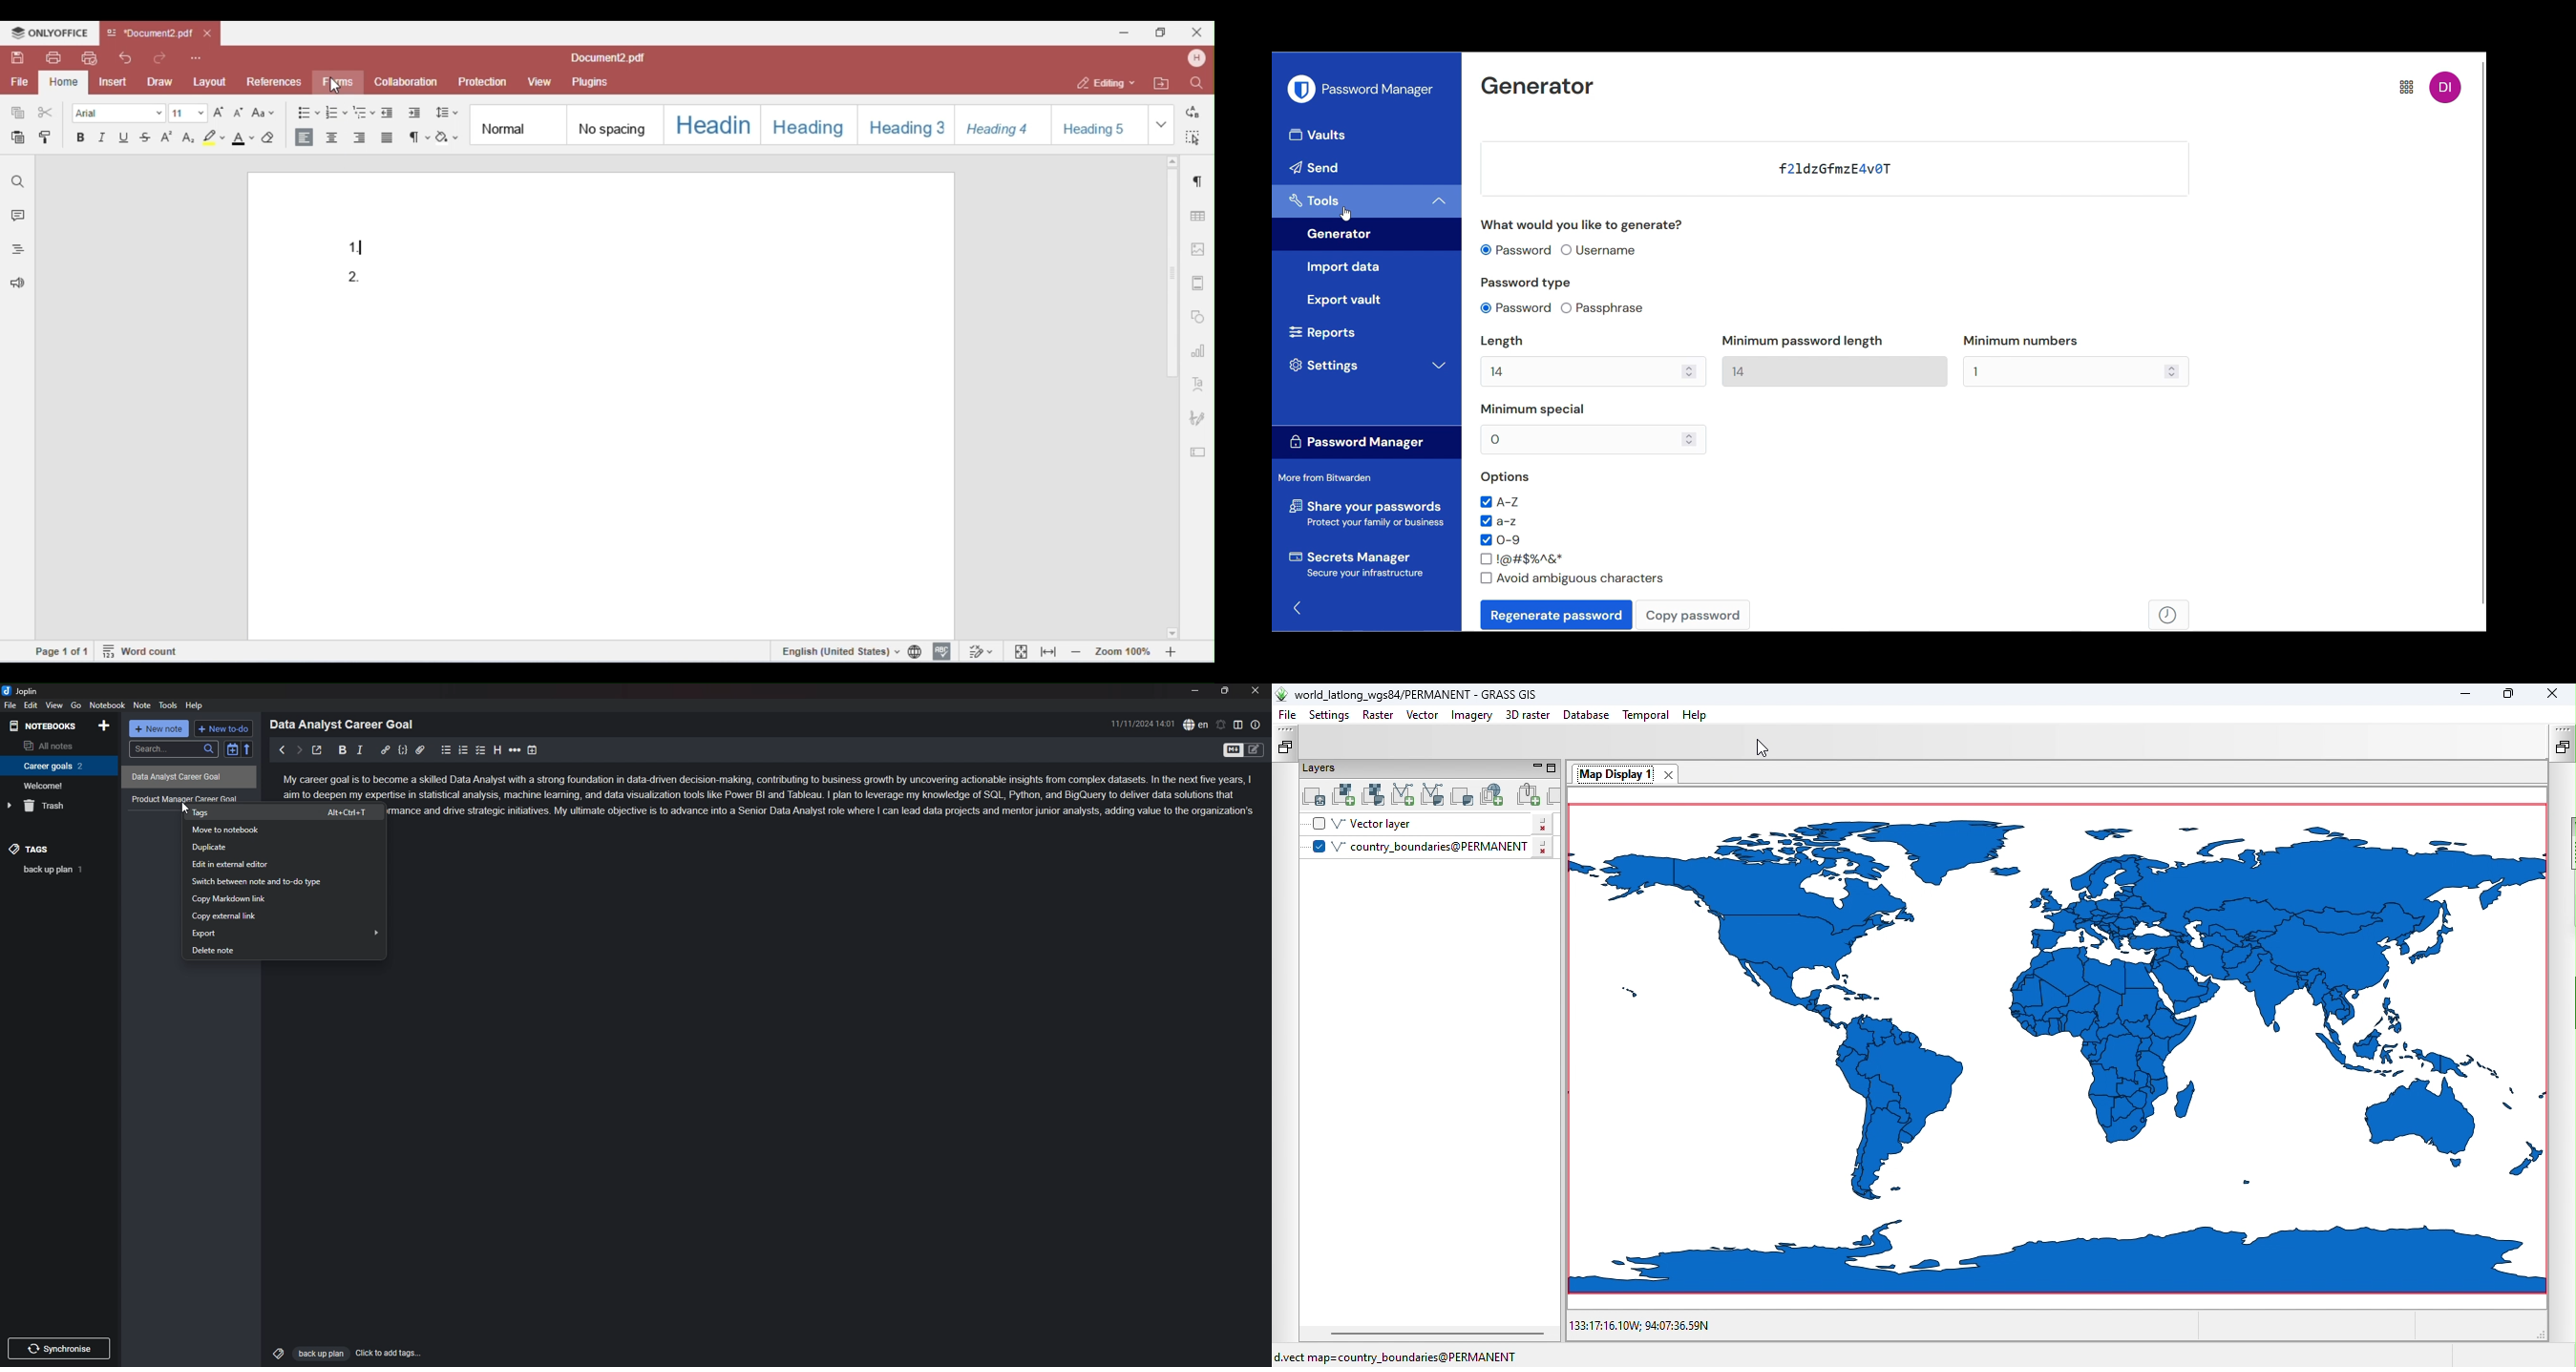 Image resolution: width=2576 pixels, height=1372 pixels. What do you see at coordinates (1533, 409) in the screenshot?
I see `Minimum(Min.) special characters` at bounding box center [1533, 409].